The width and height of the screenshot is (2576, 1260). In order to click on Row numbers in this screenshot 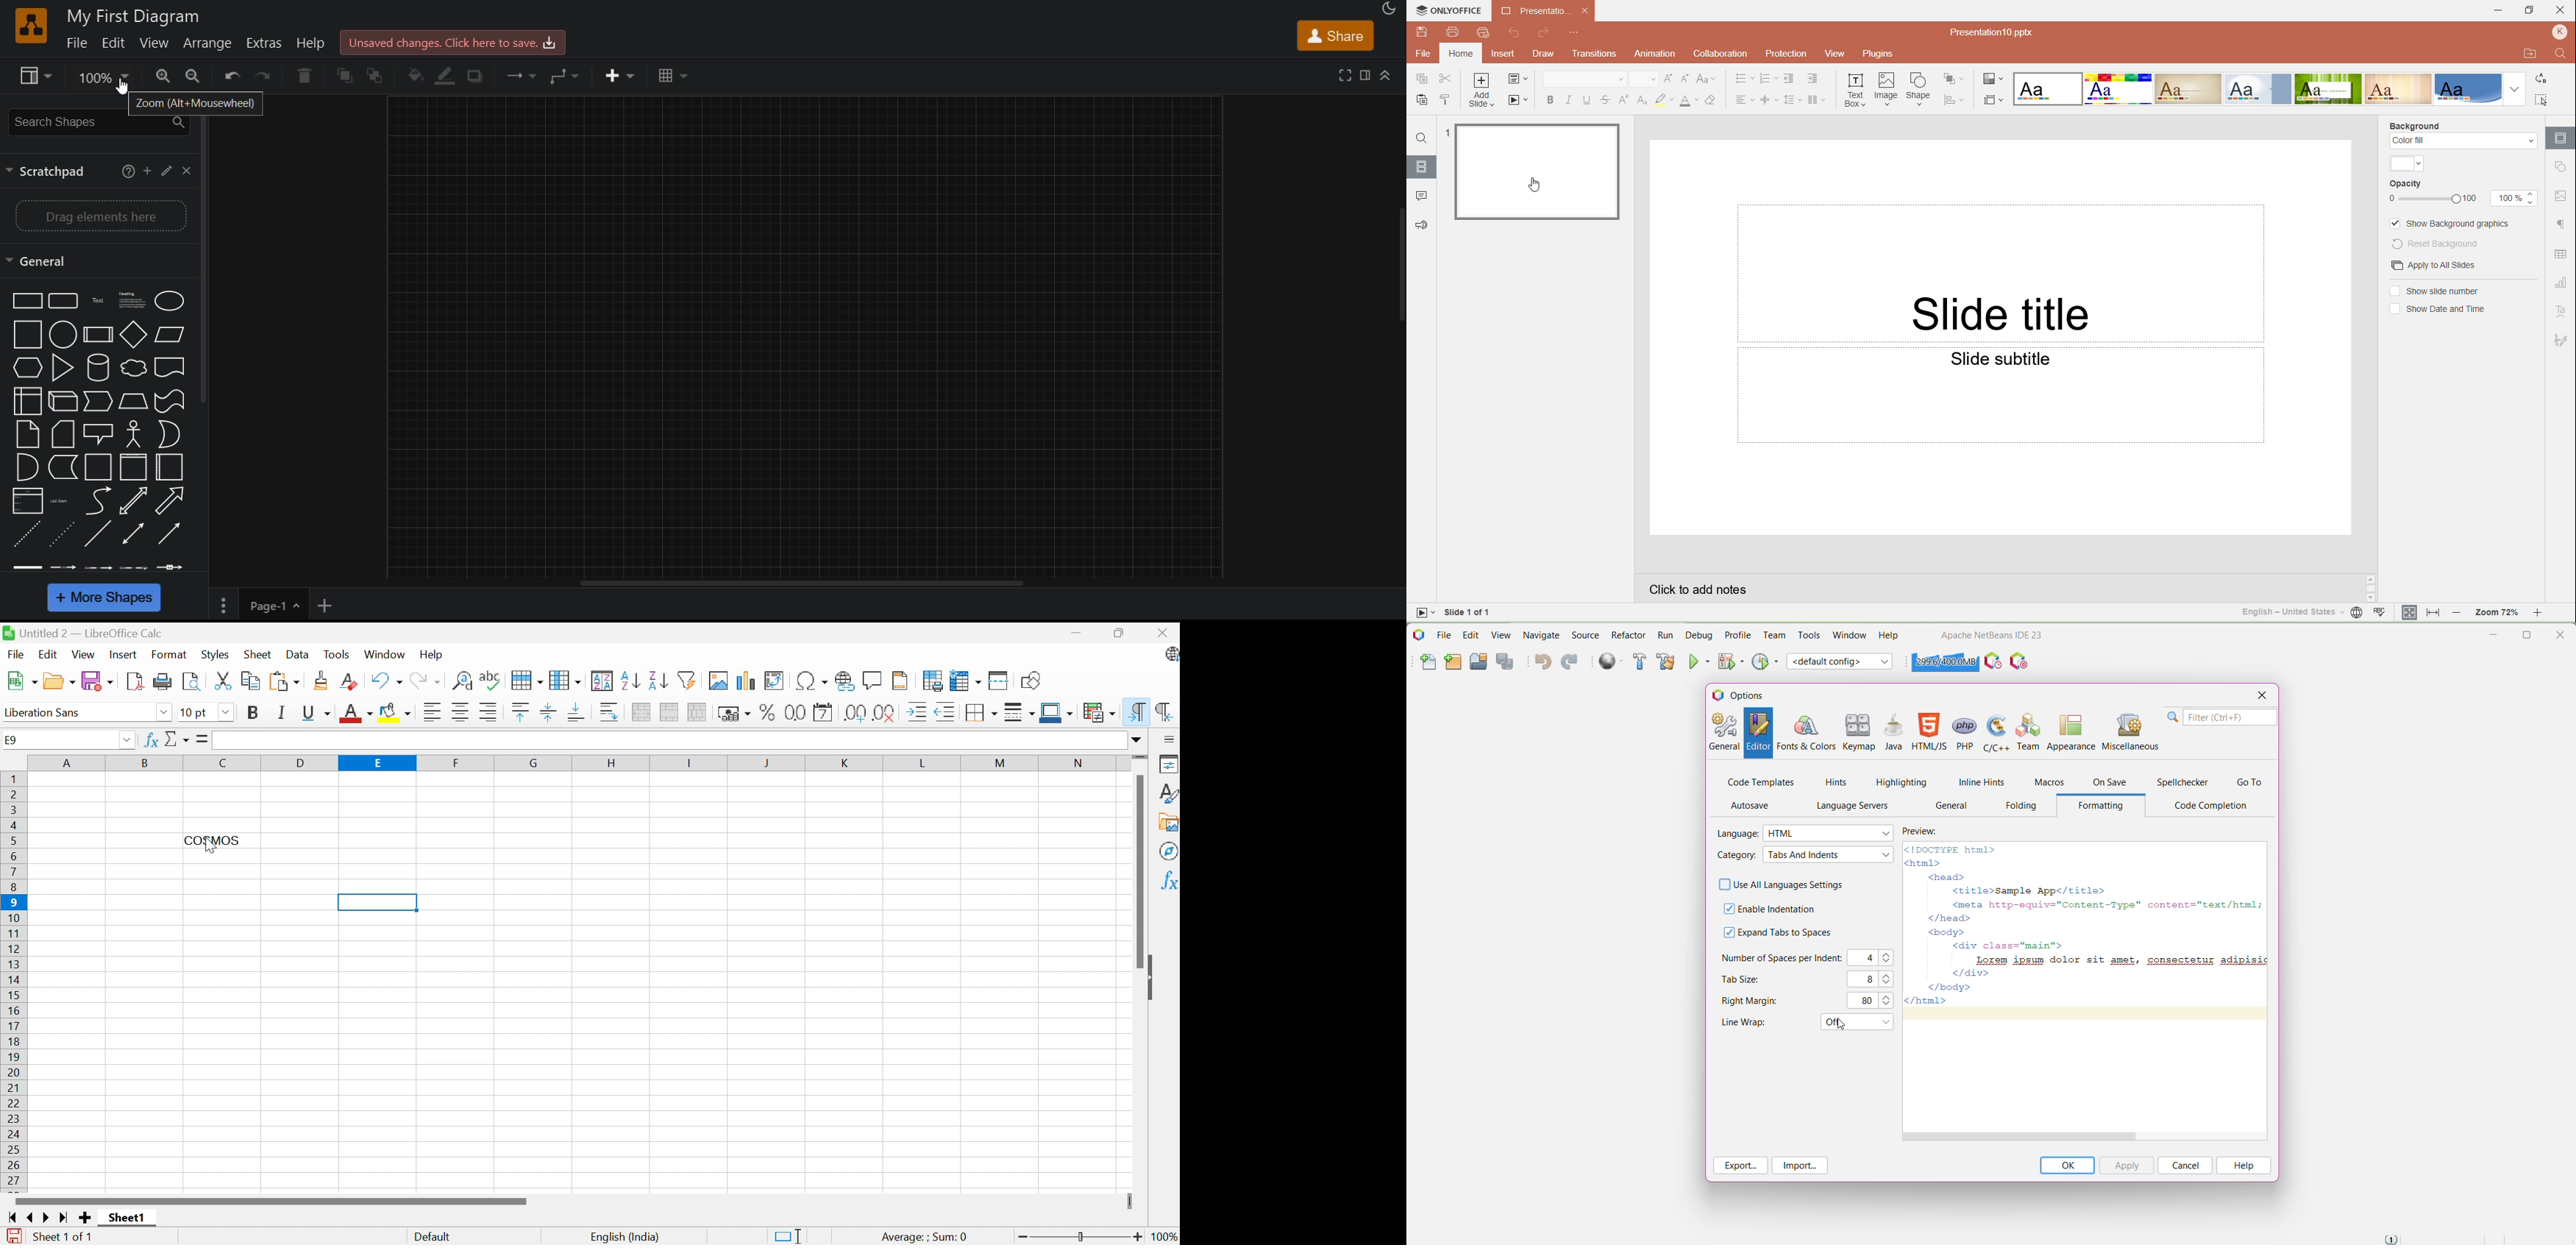, I will do `click(12, 983)`.